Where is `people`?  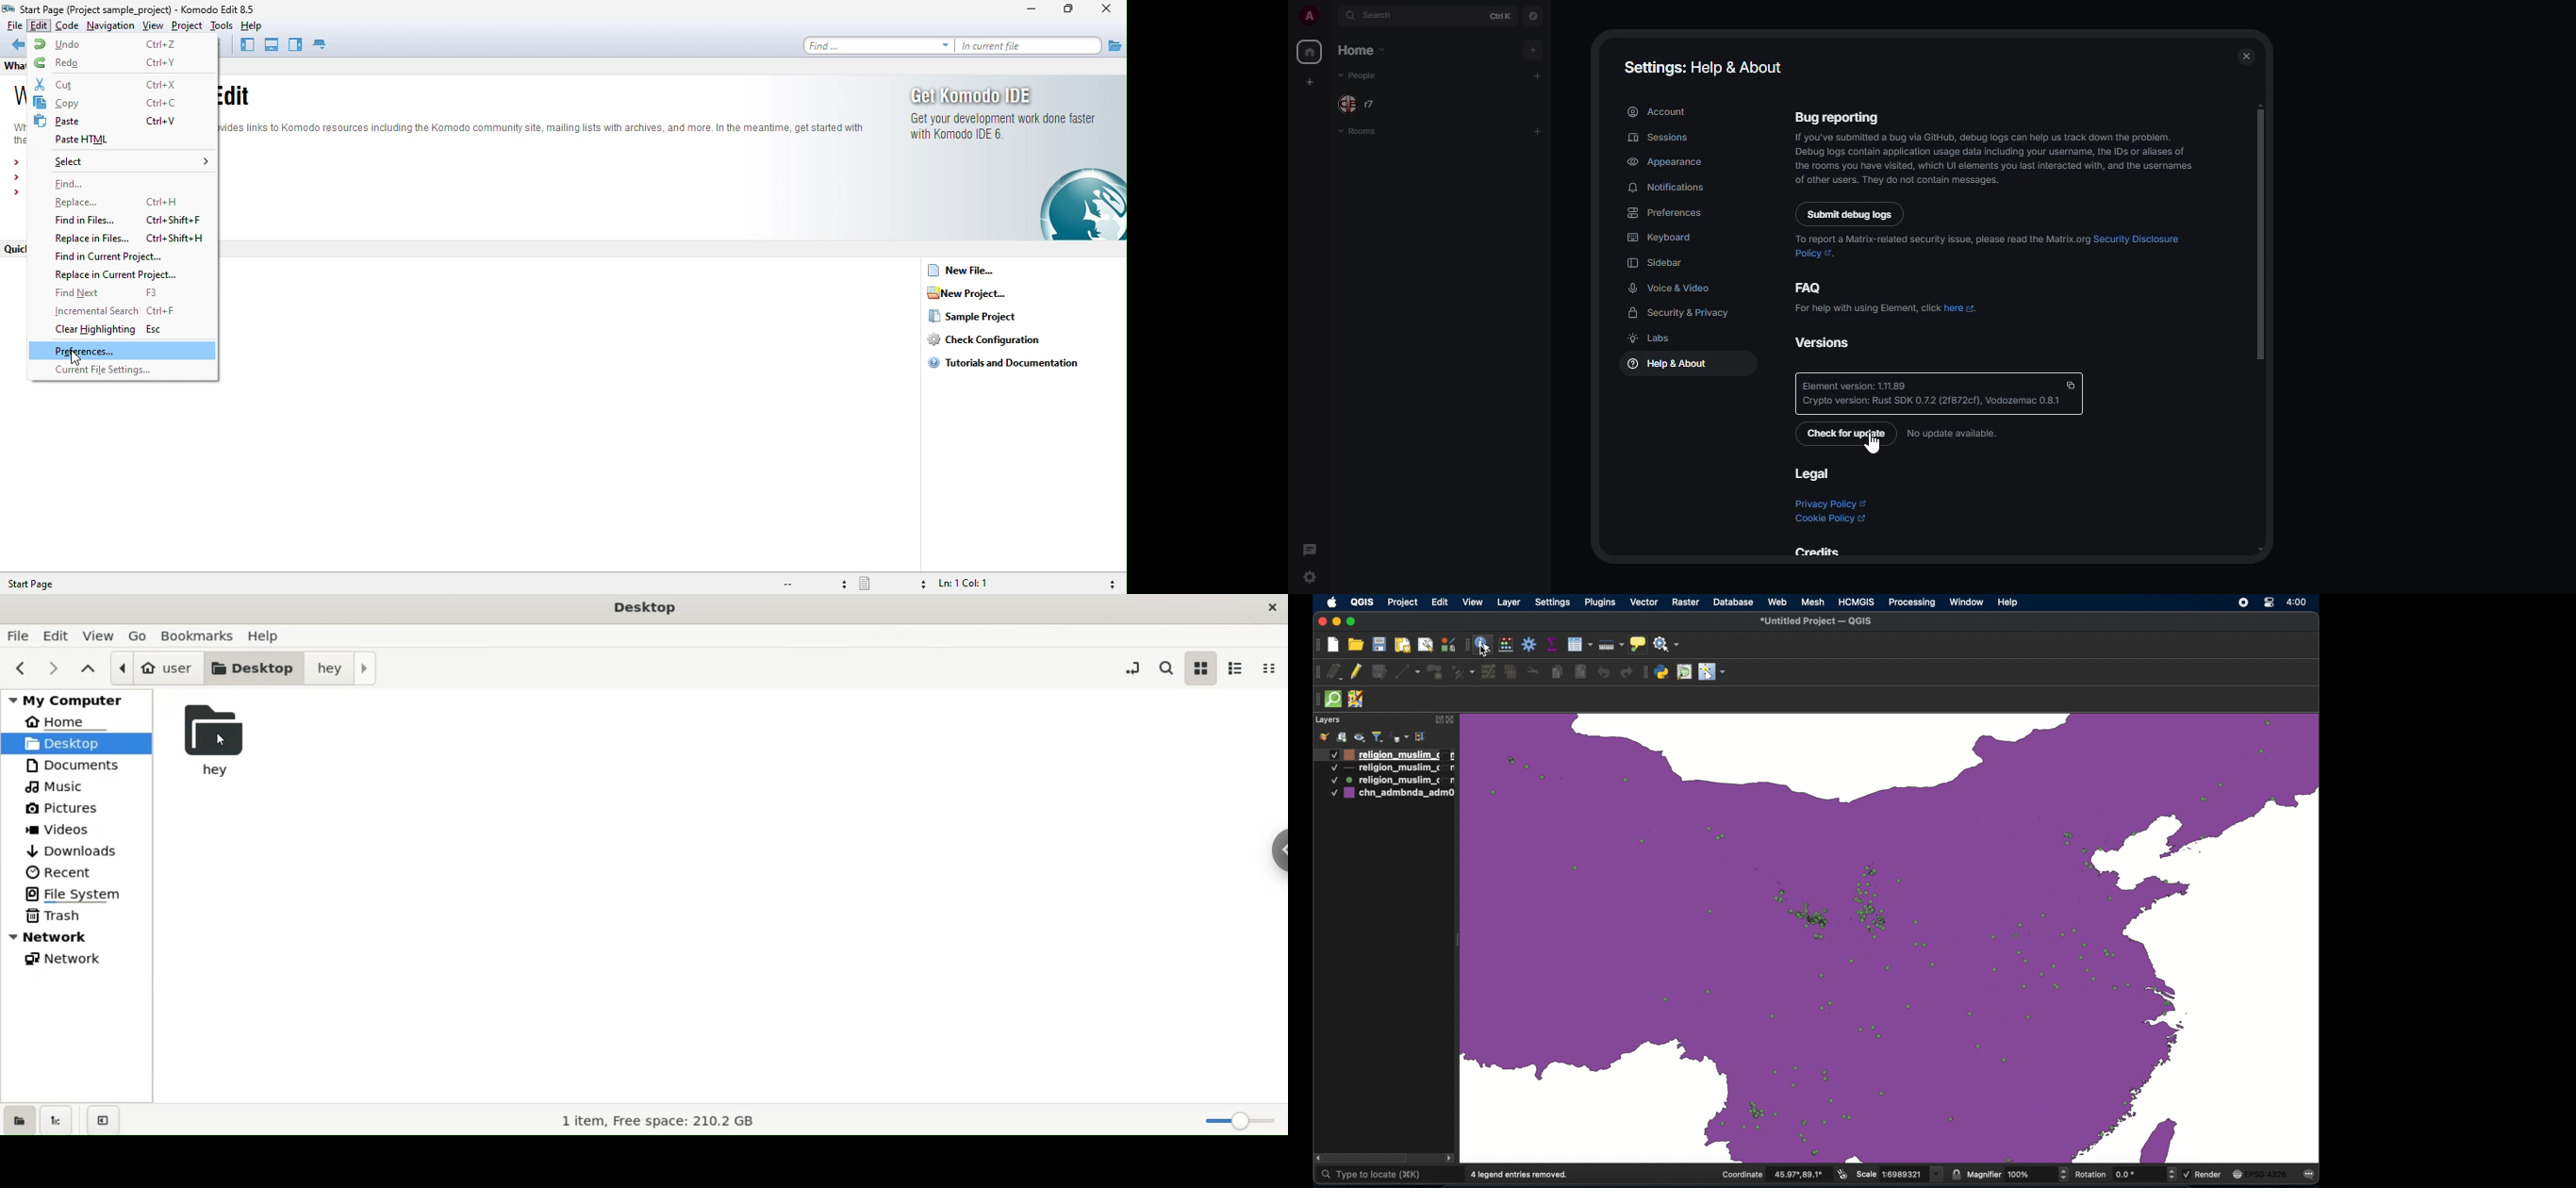 people is located at coordinates (1371, 103).